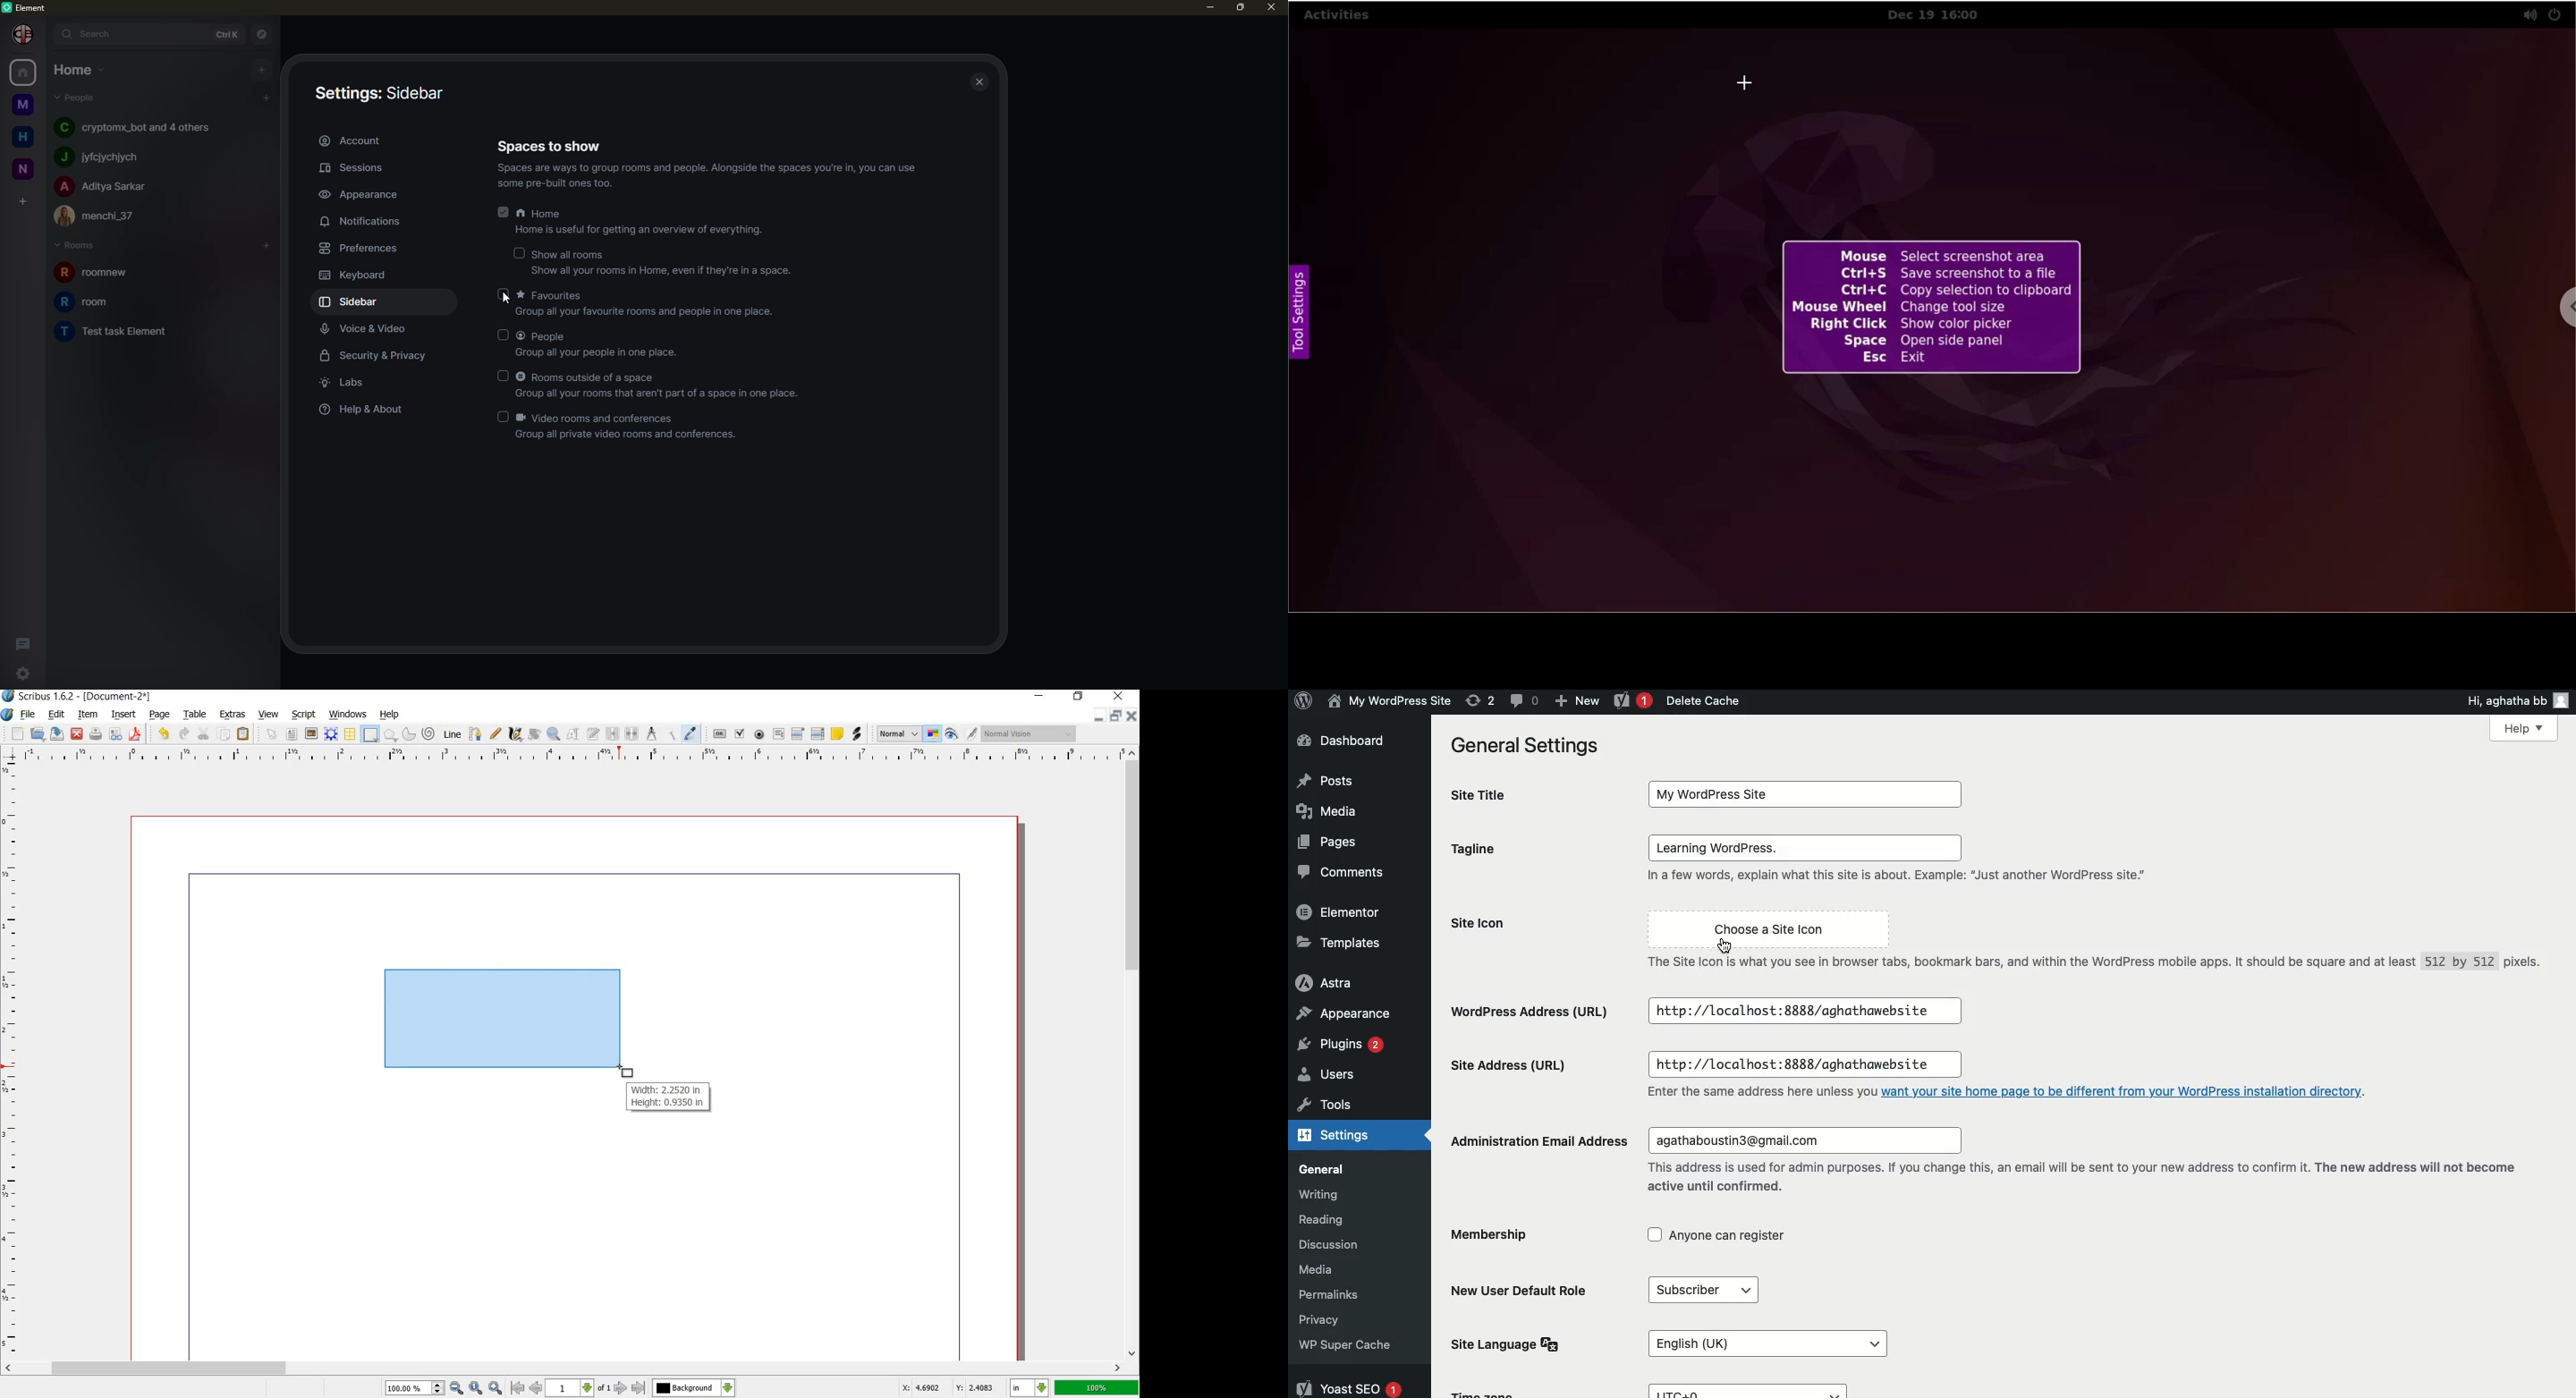 This screenshot has height=1400, width=2576. What do you see at coordinates (1343, 741) in the screenshot?
I see `Dashboard` at bounding box center [1343, 741].